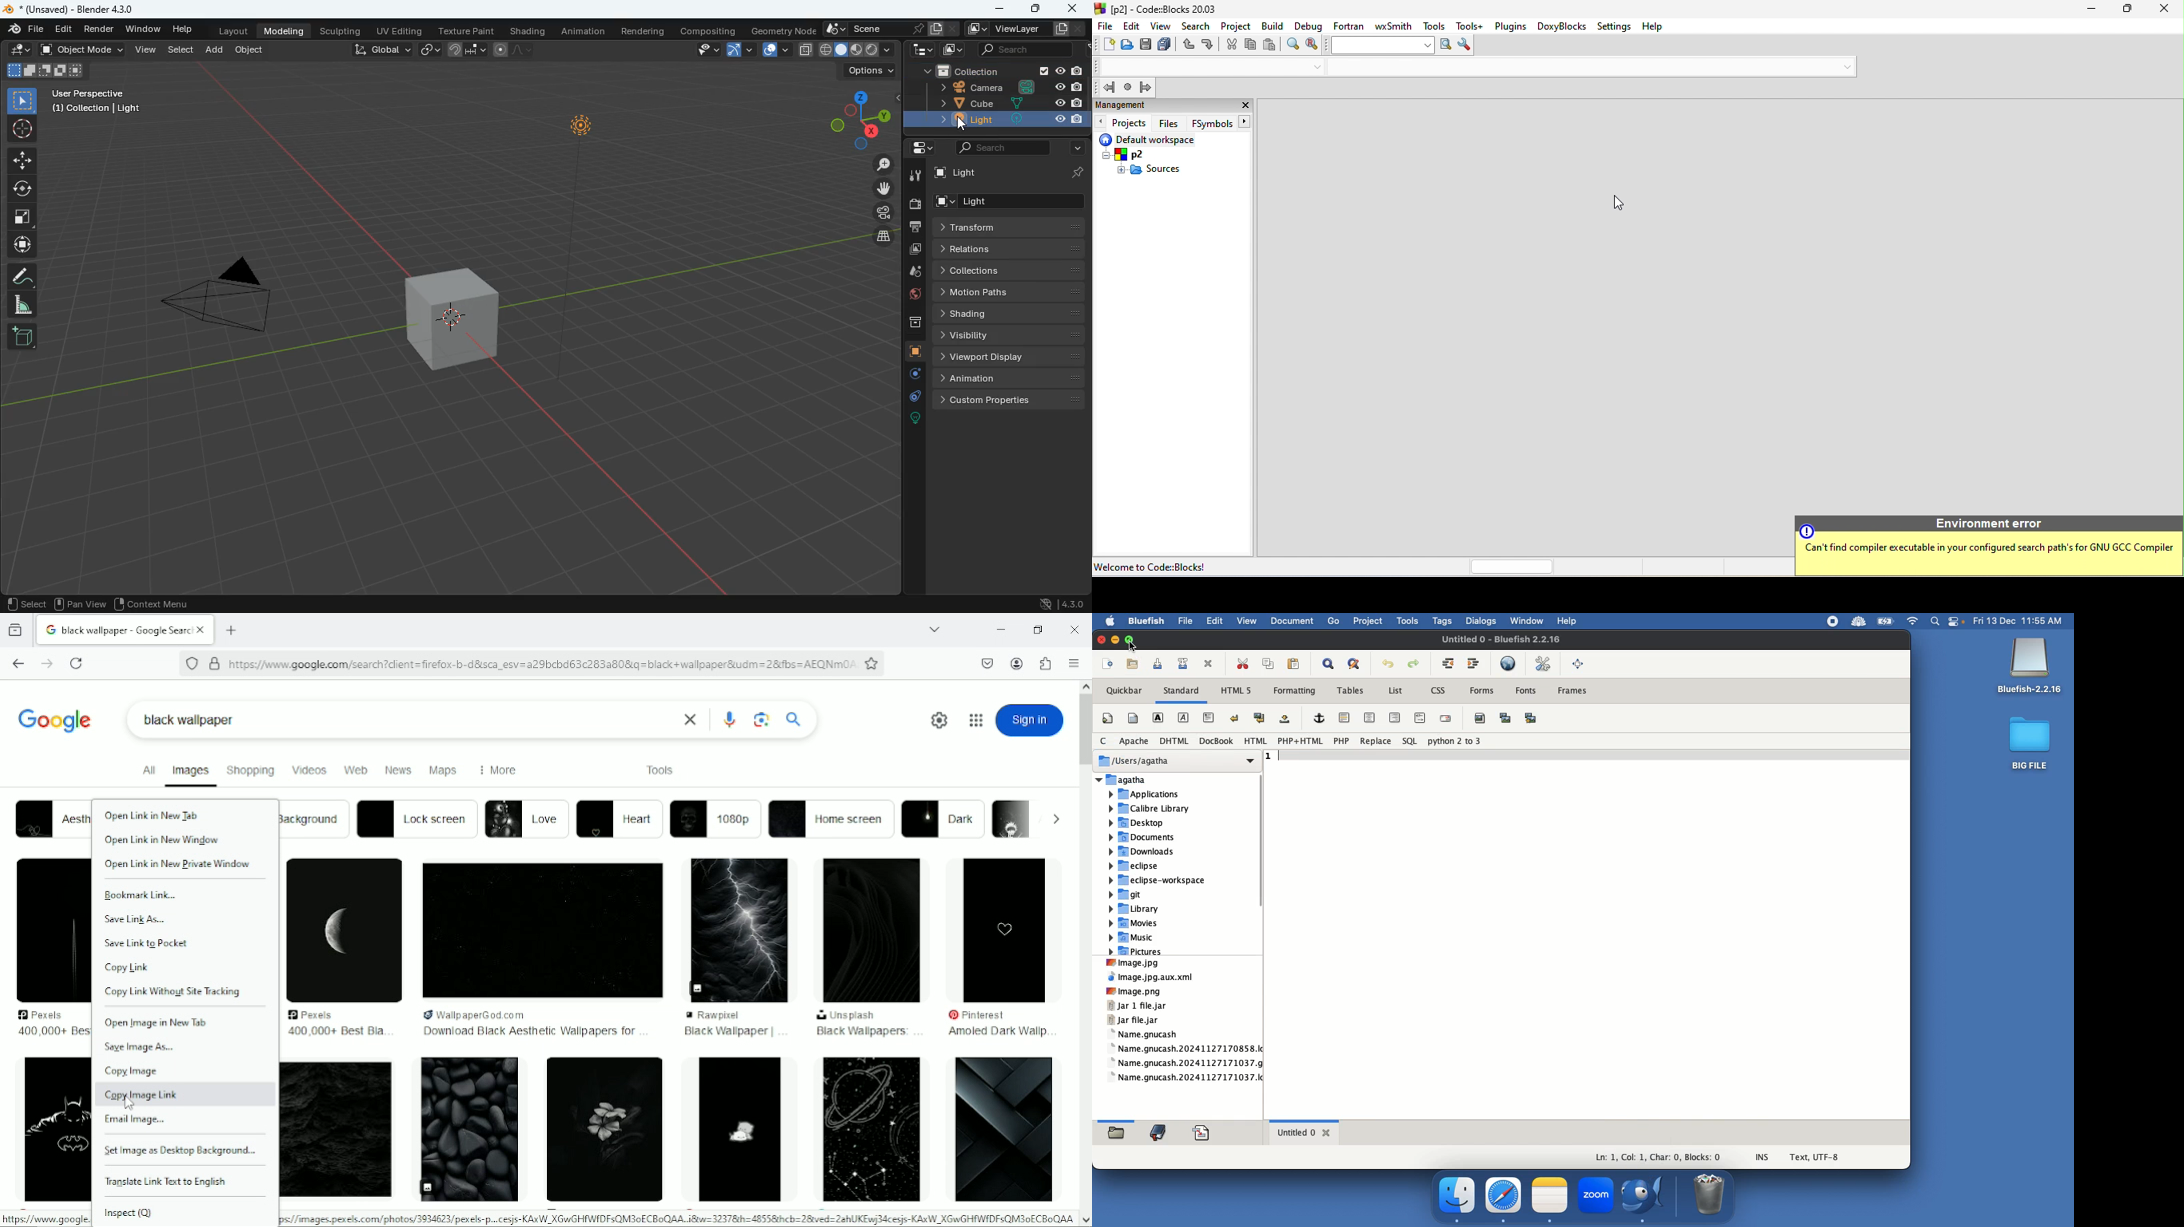  I want to click on Bluefish, so click(2030, 667).